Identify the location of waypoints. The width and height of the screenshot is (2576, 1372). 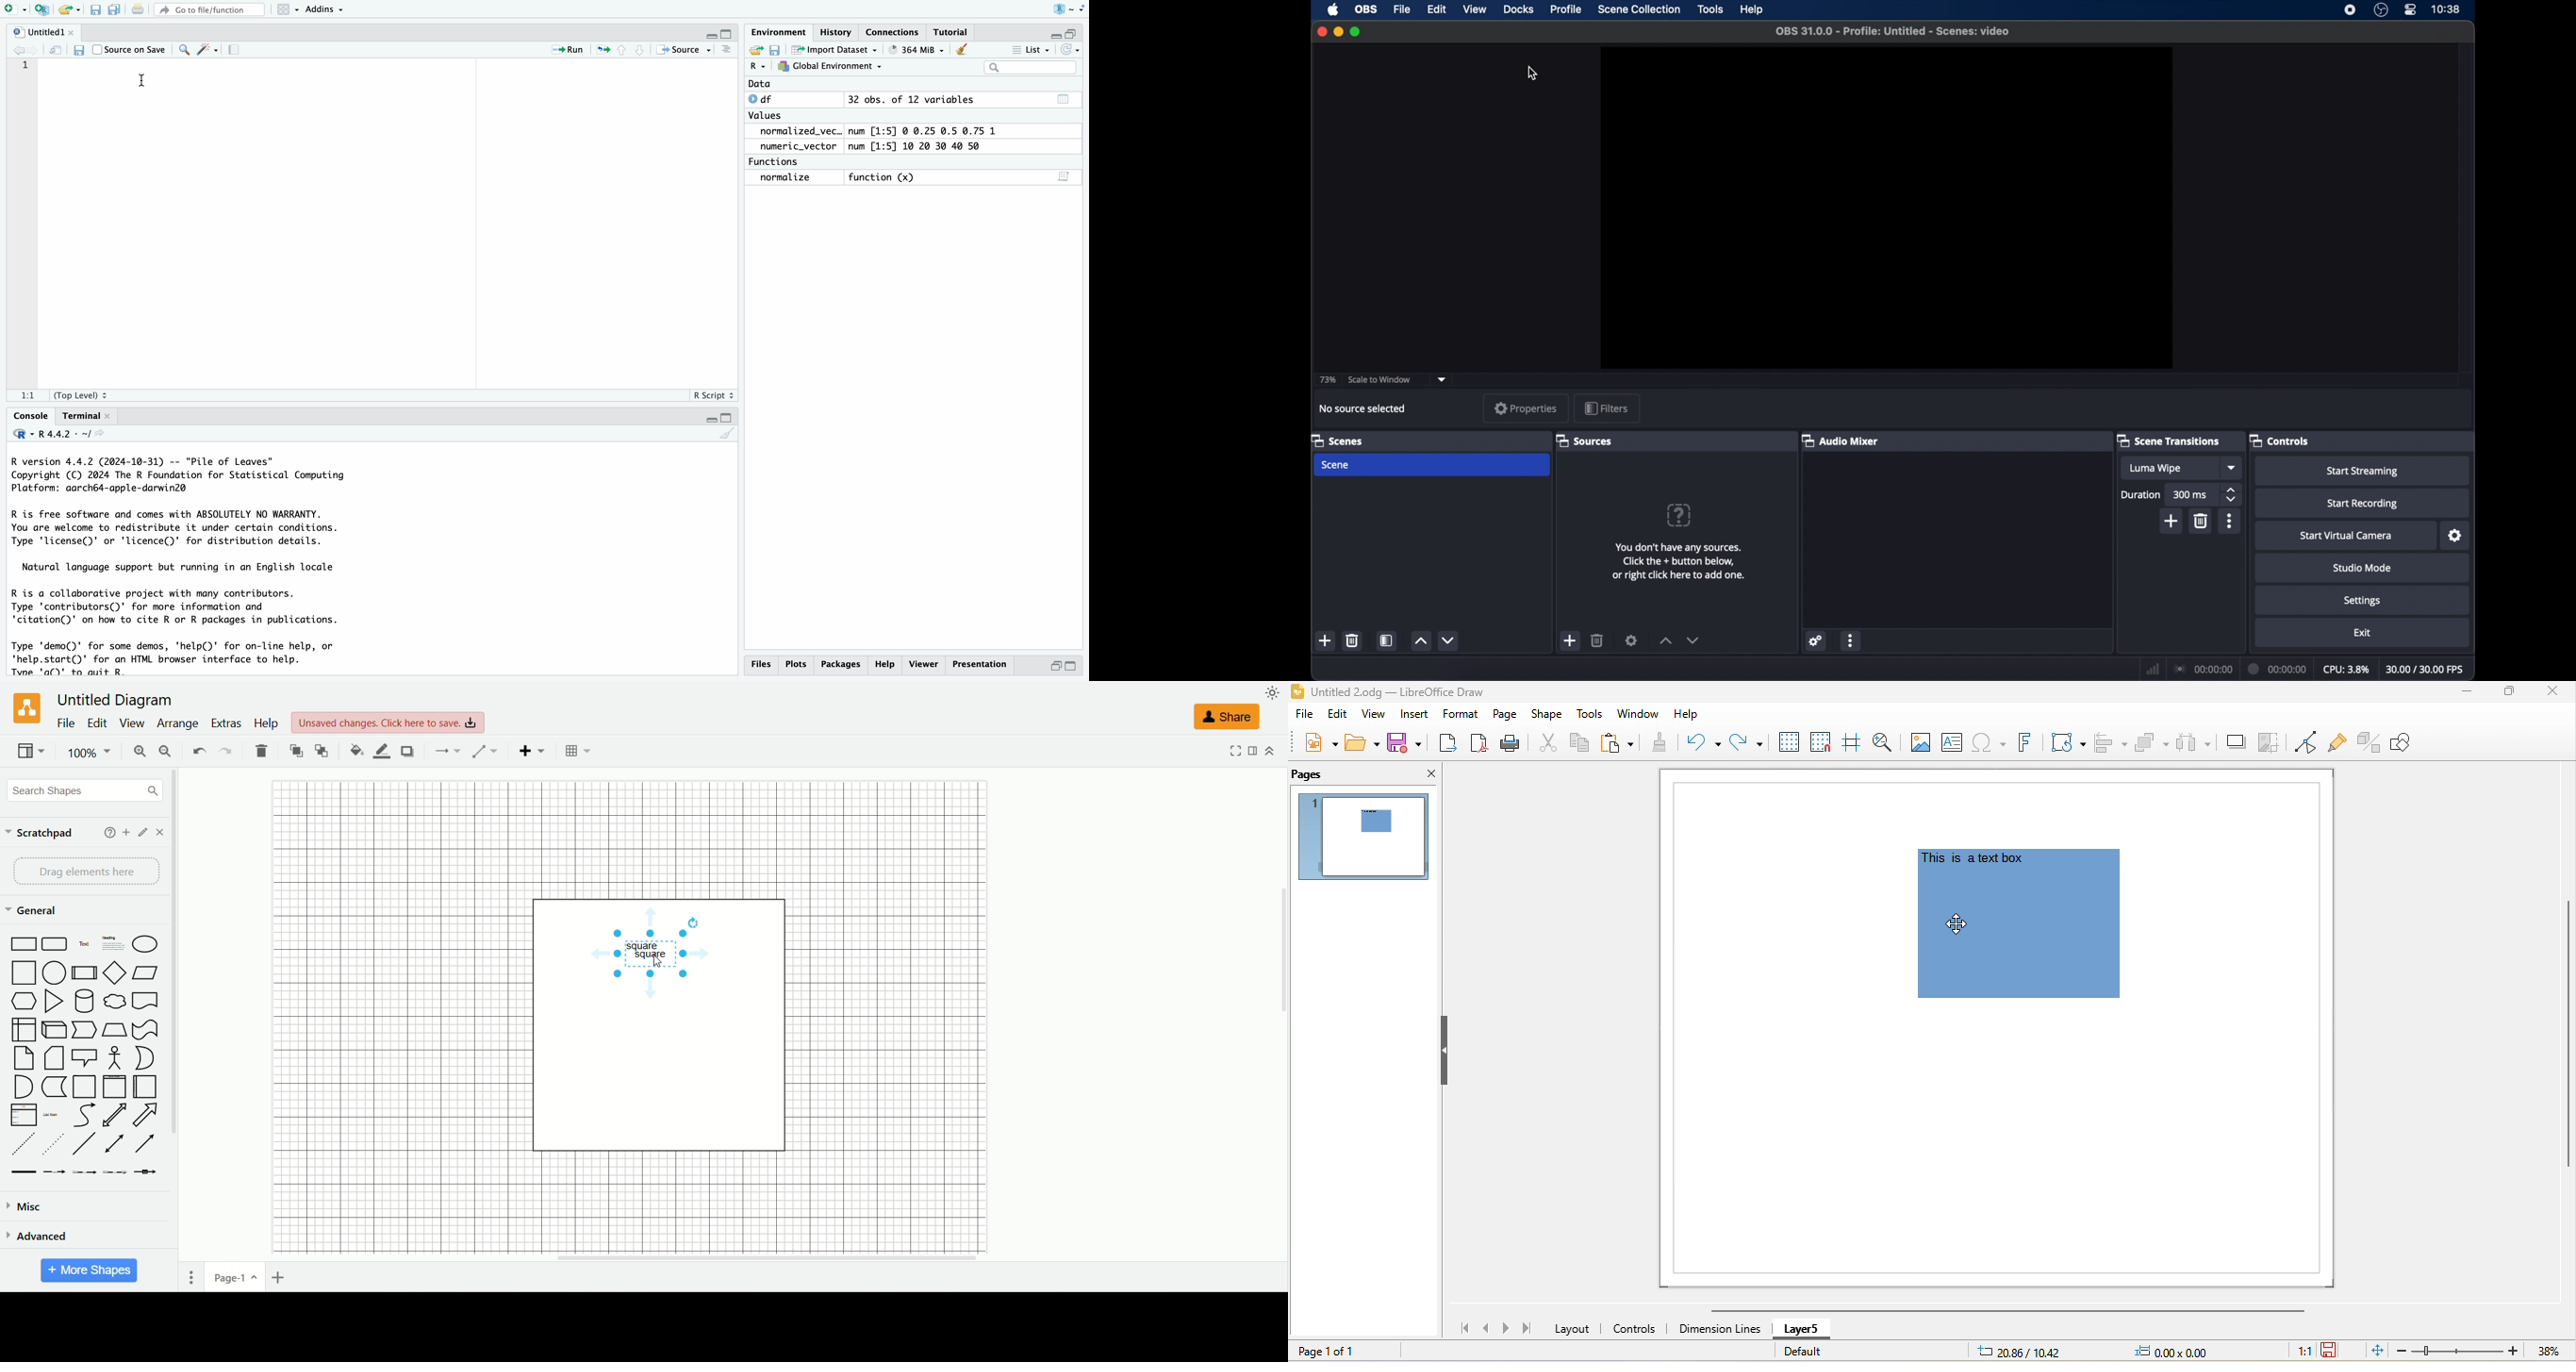
(490, 752).